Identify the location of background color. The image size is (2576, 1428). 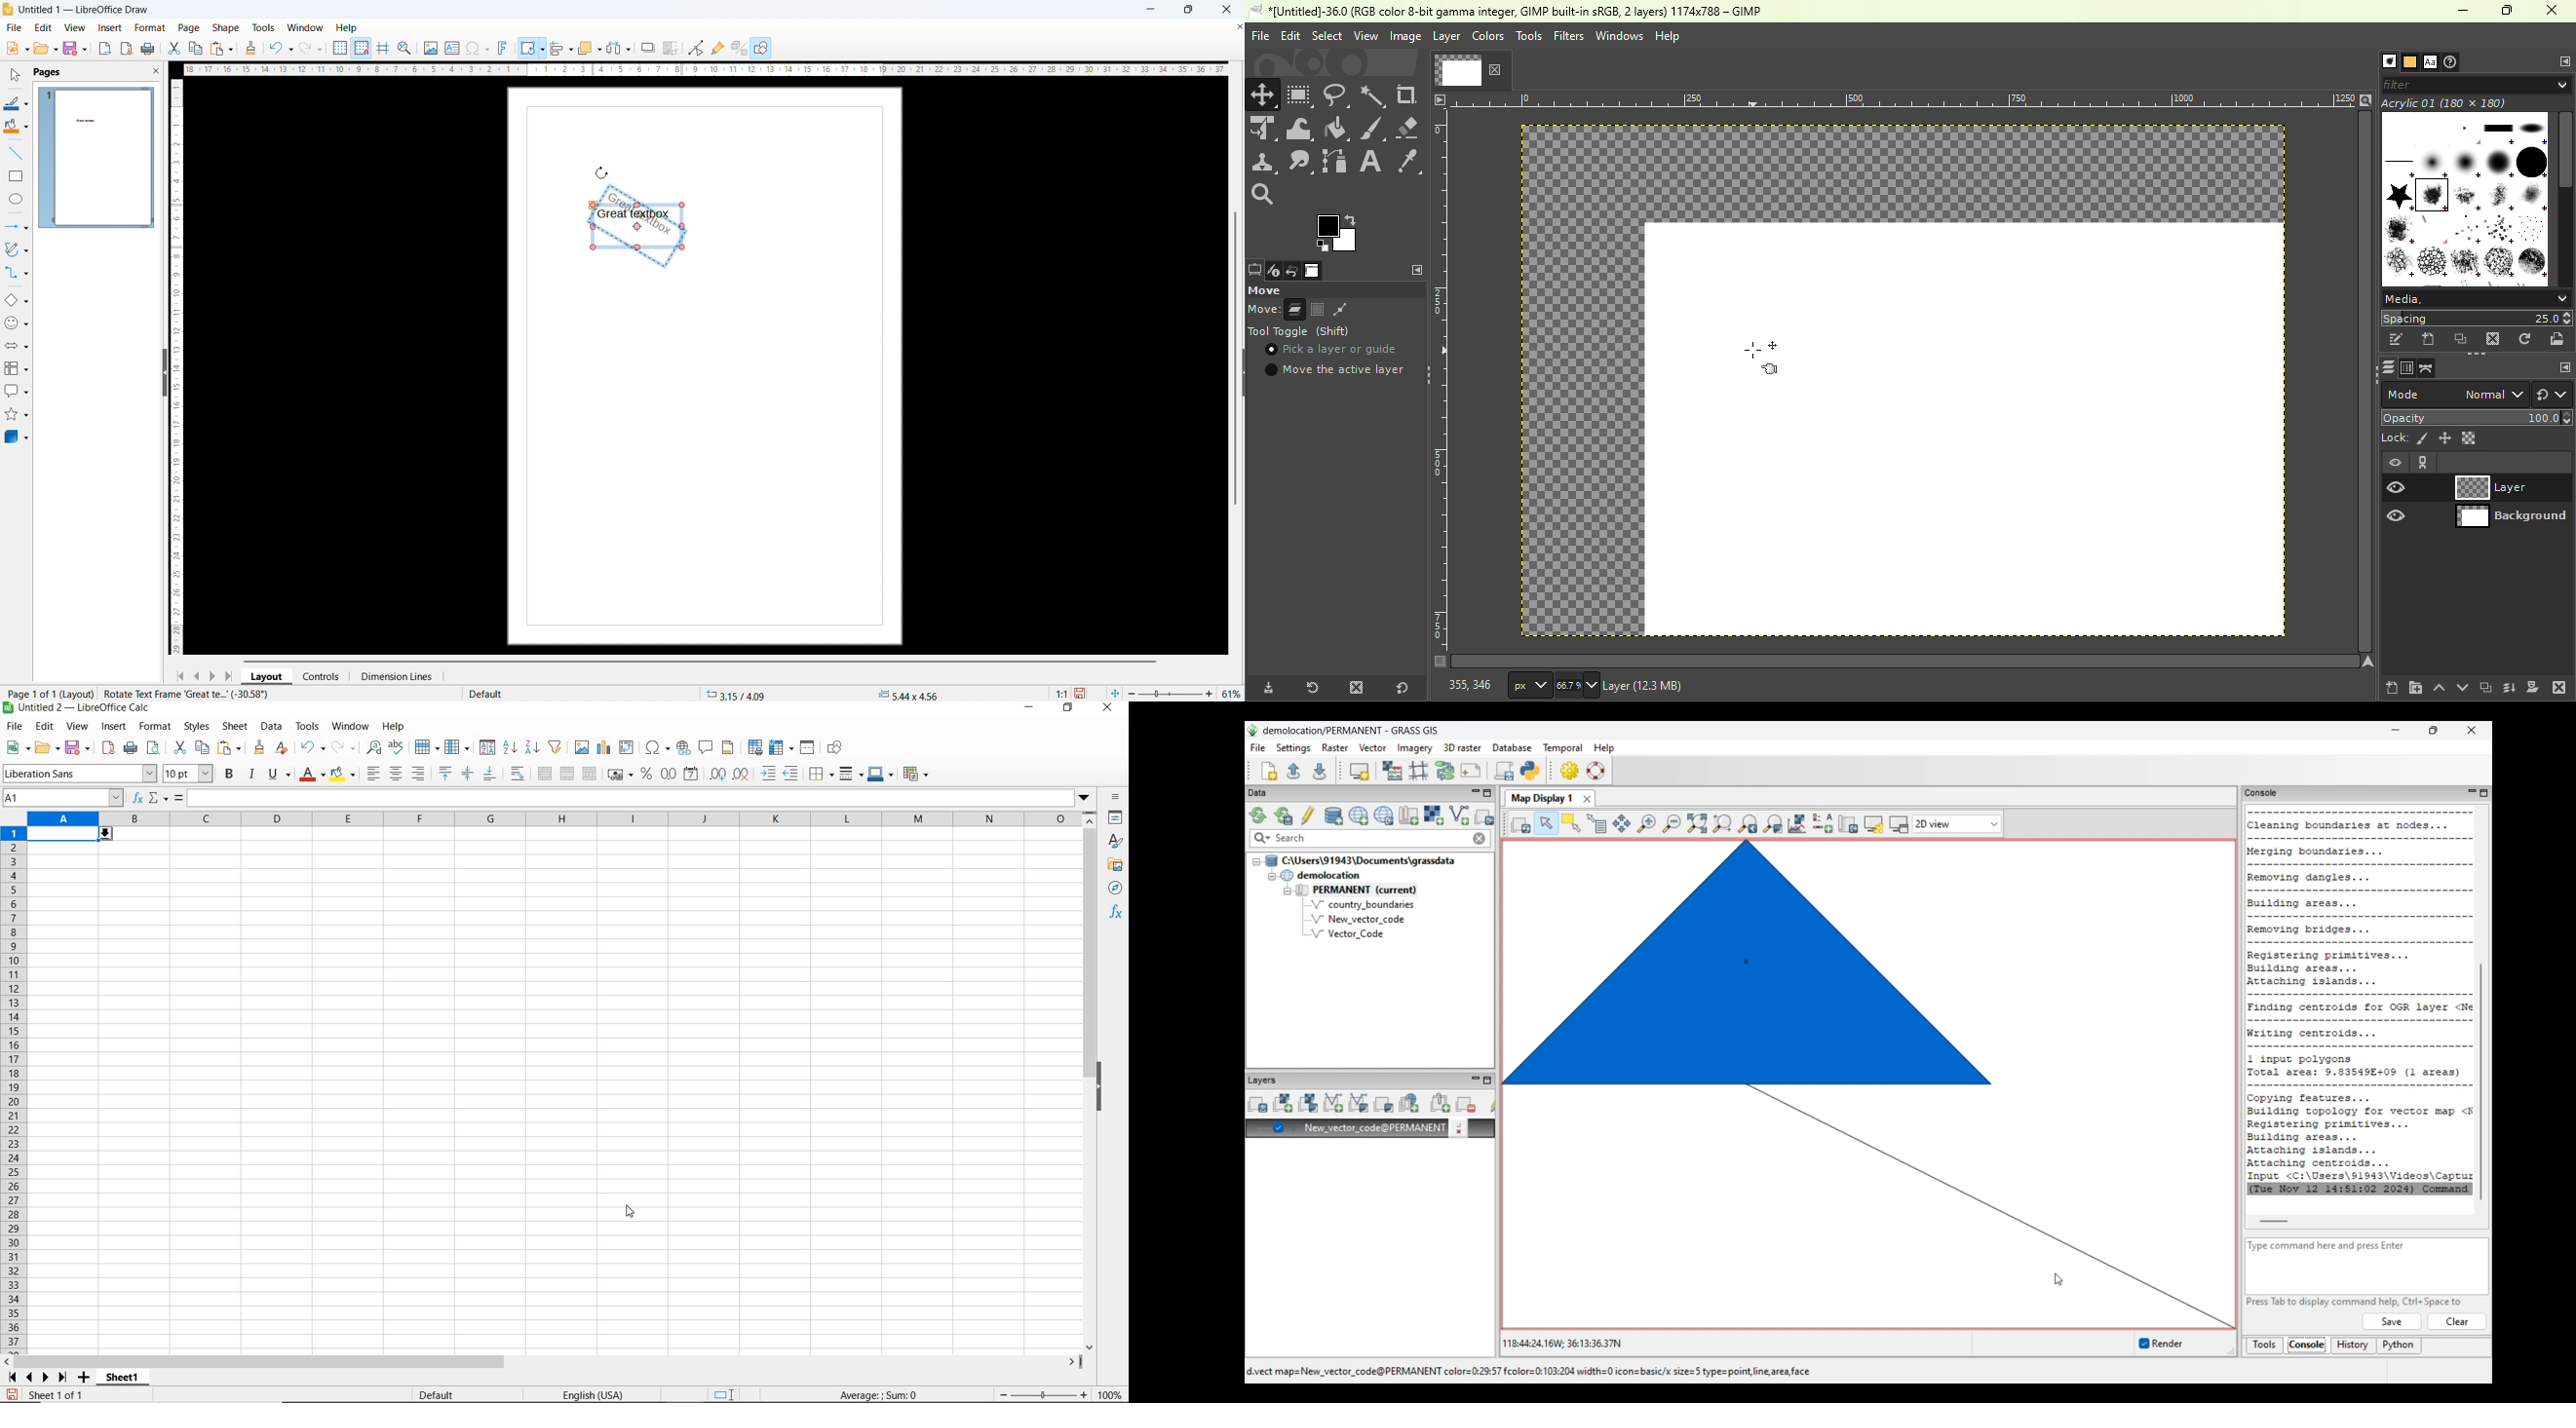
(342, 775).